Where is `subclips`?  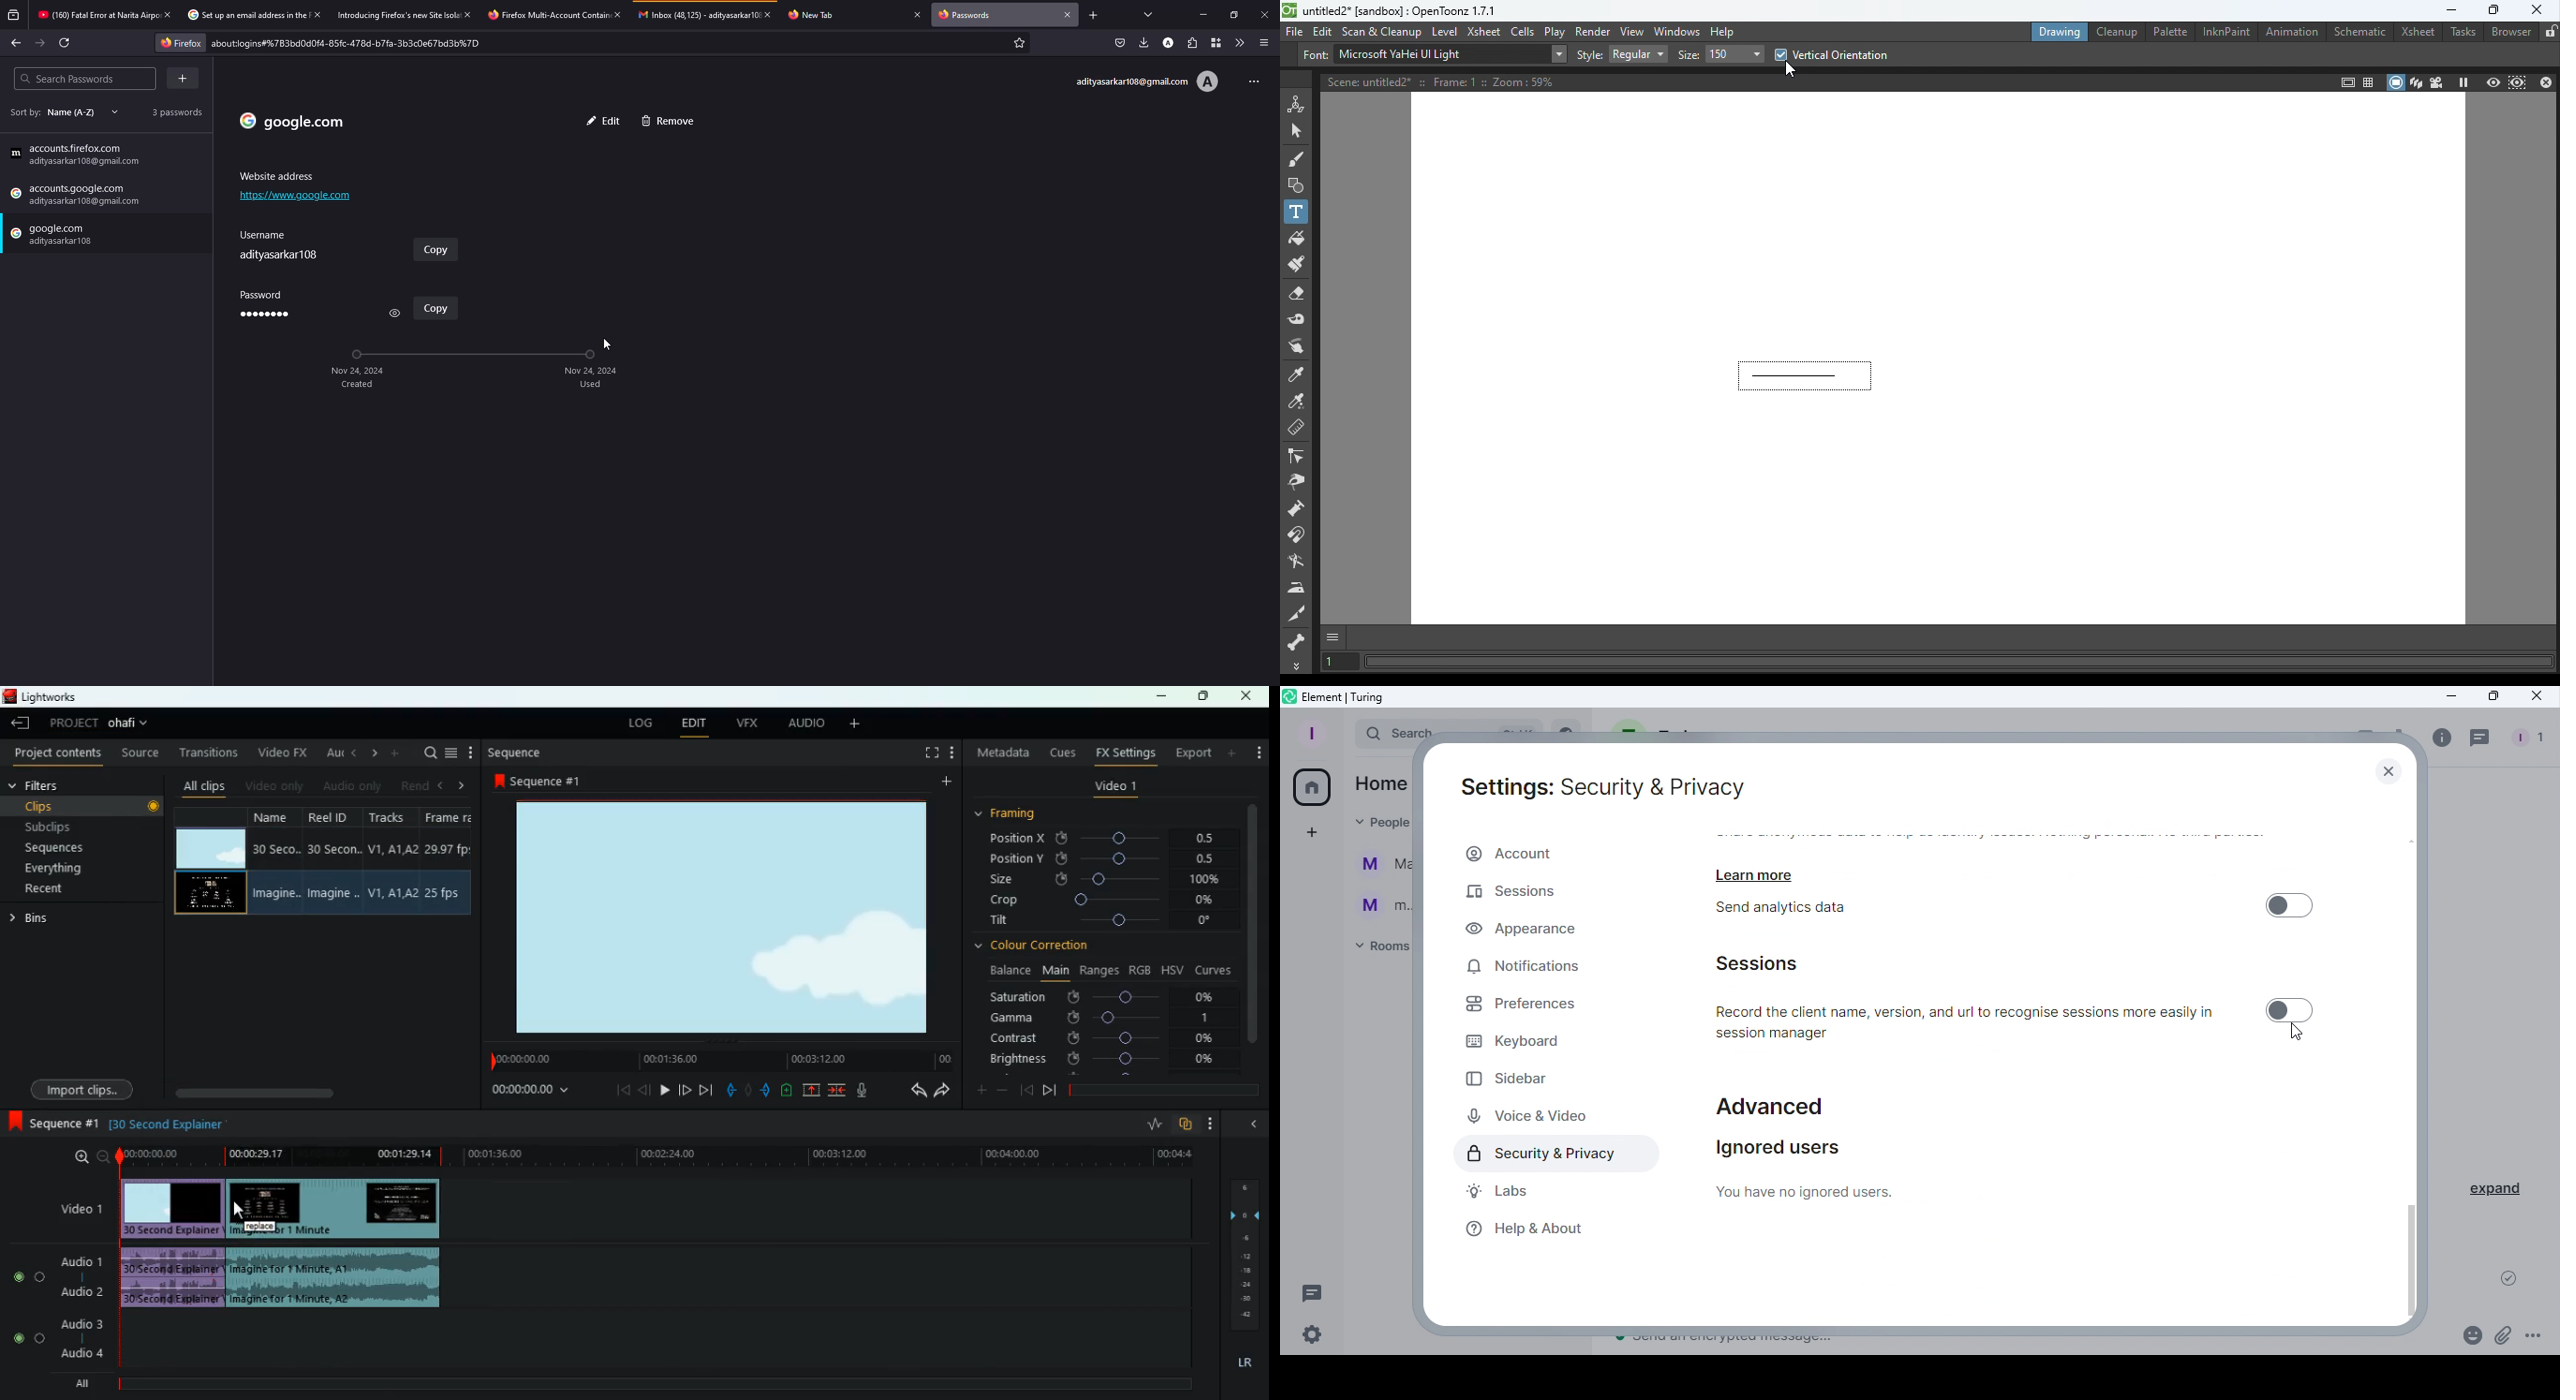
subclips is located at coordinates (81, 826).